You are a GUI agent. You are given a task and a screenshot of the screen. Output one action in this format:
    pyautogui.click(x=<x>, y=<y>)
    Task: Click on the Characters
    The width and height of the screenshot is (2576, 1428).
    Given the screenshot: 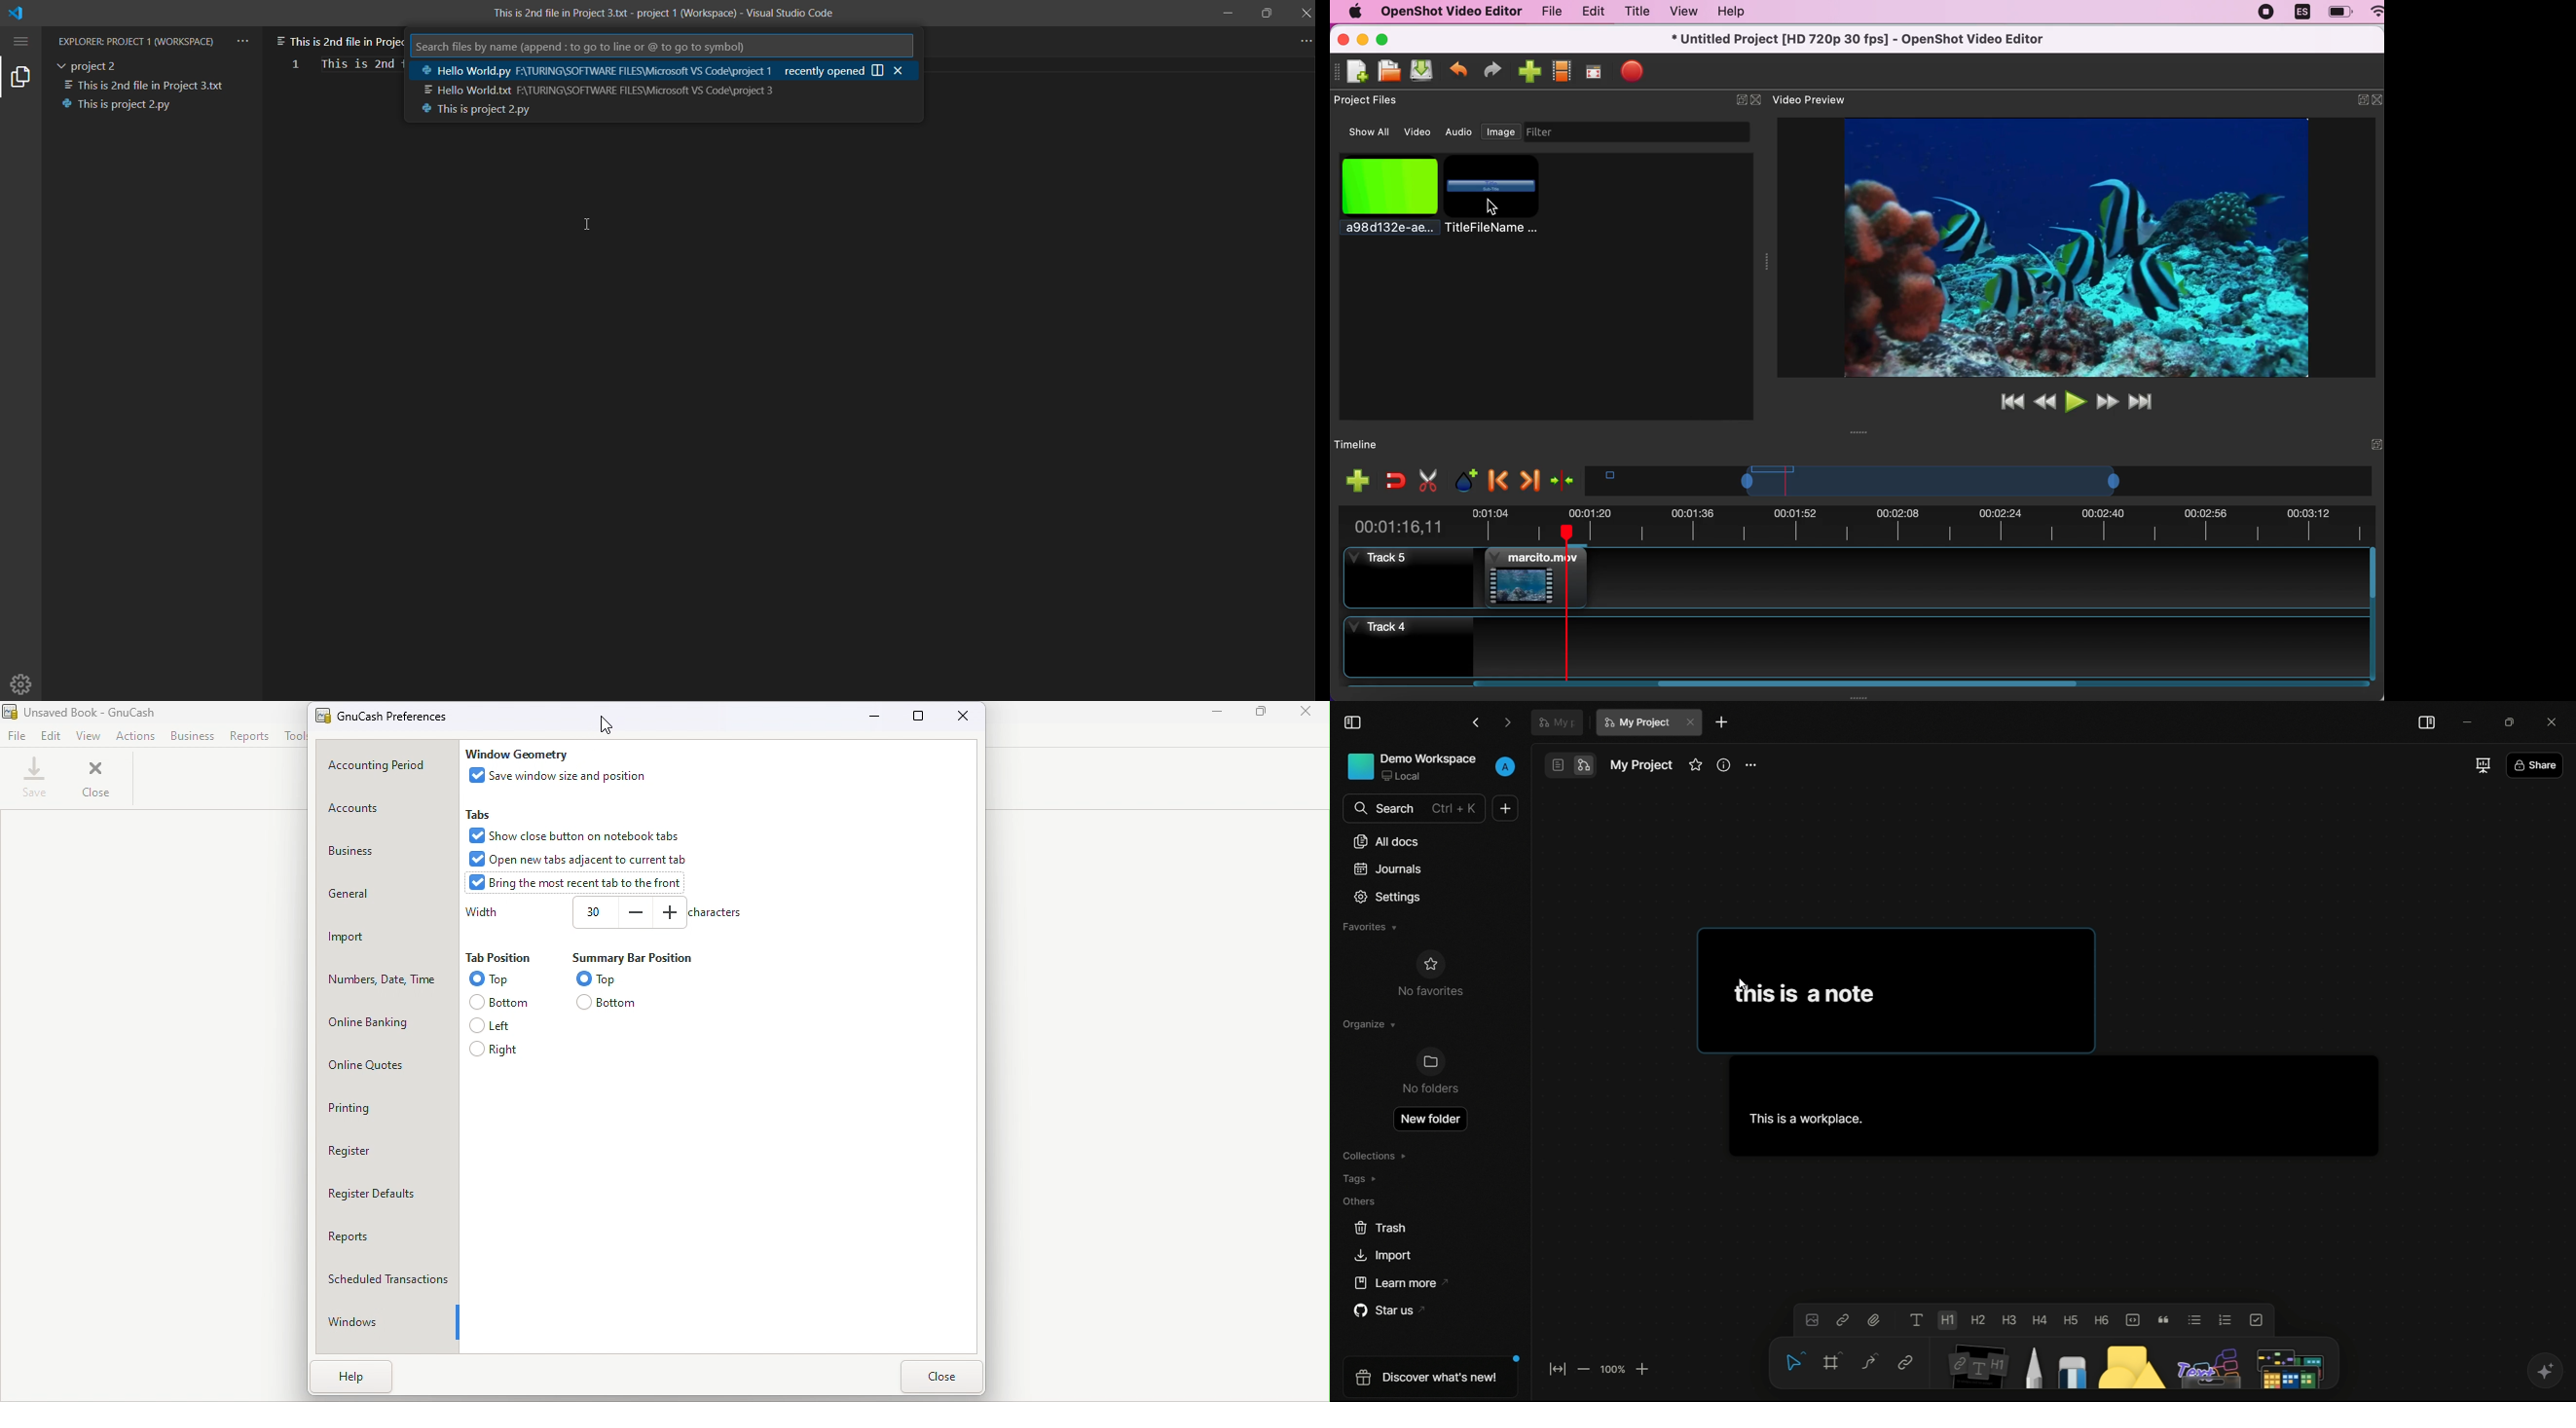 What is the action you would take?
    pyautogui.click(x=714, y=912)
    